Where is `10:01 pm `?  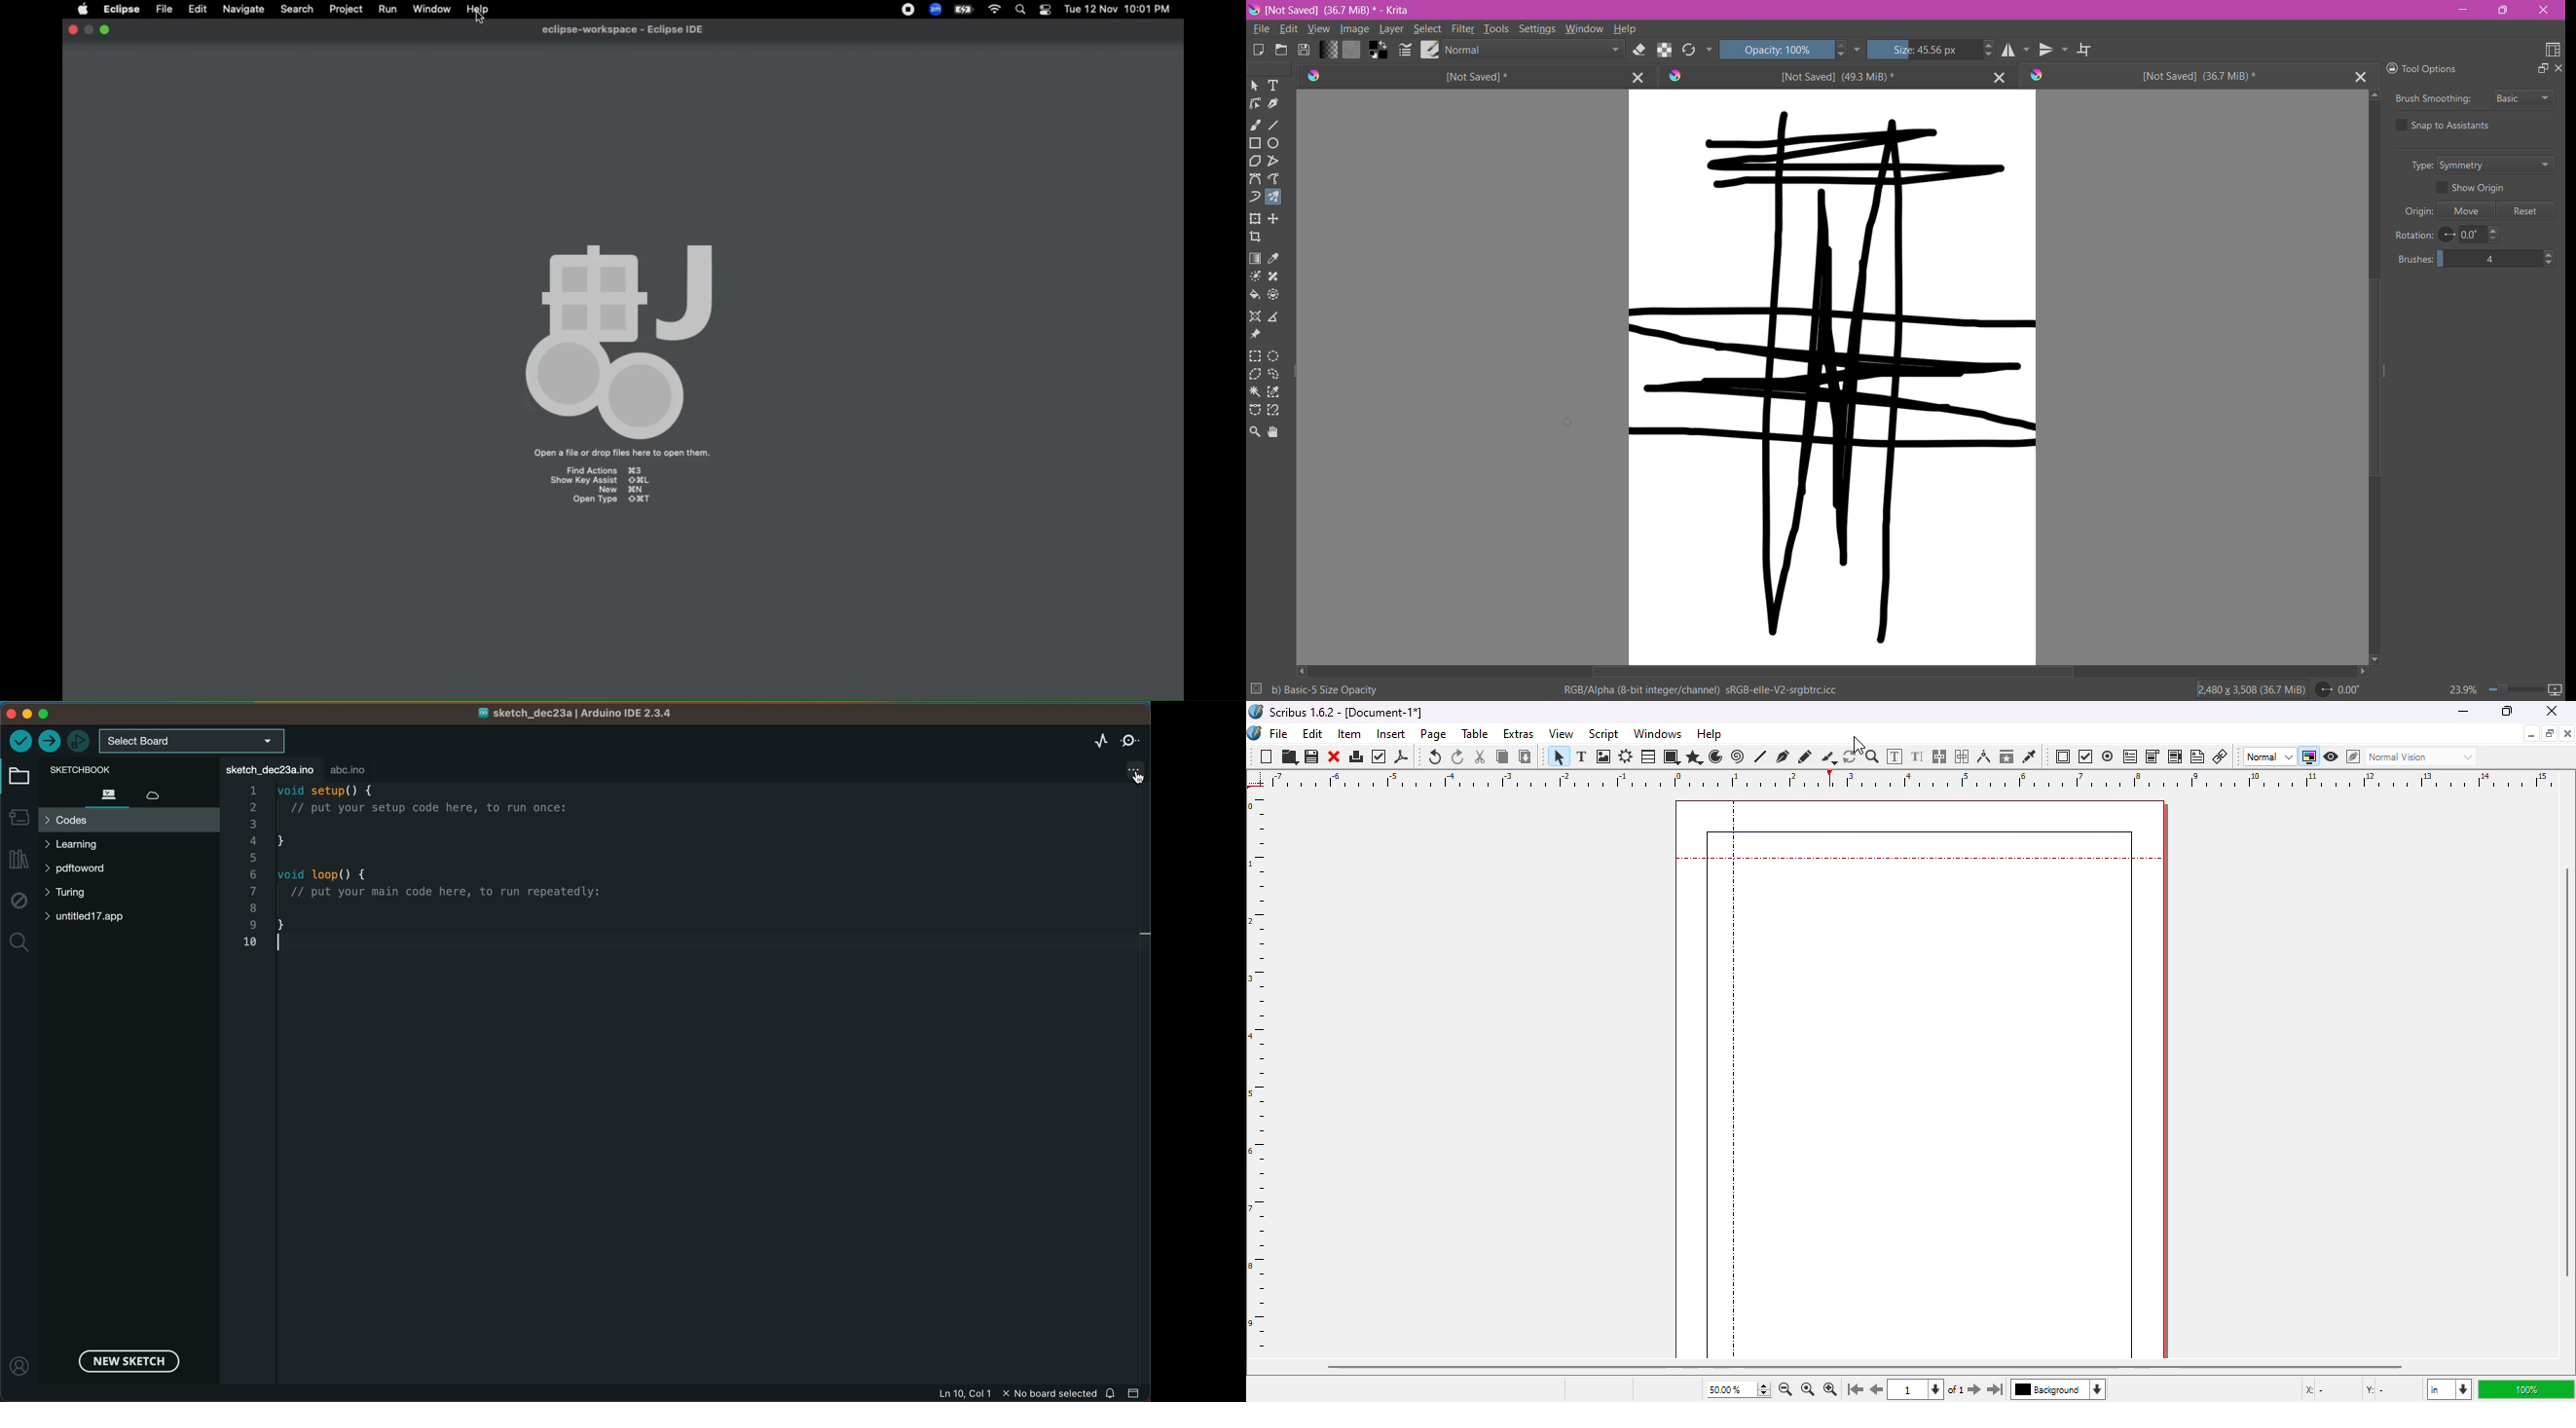
10:01 pm  is located at coordinates (1149, 10).